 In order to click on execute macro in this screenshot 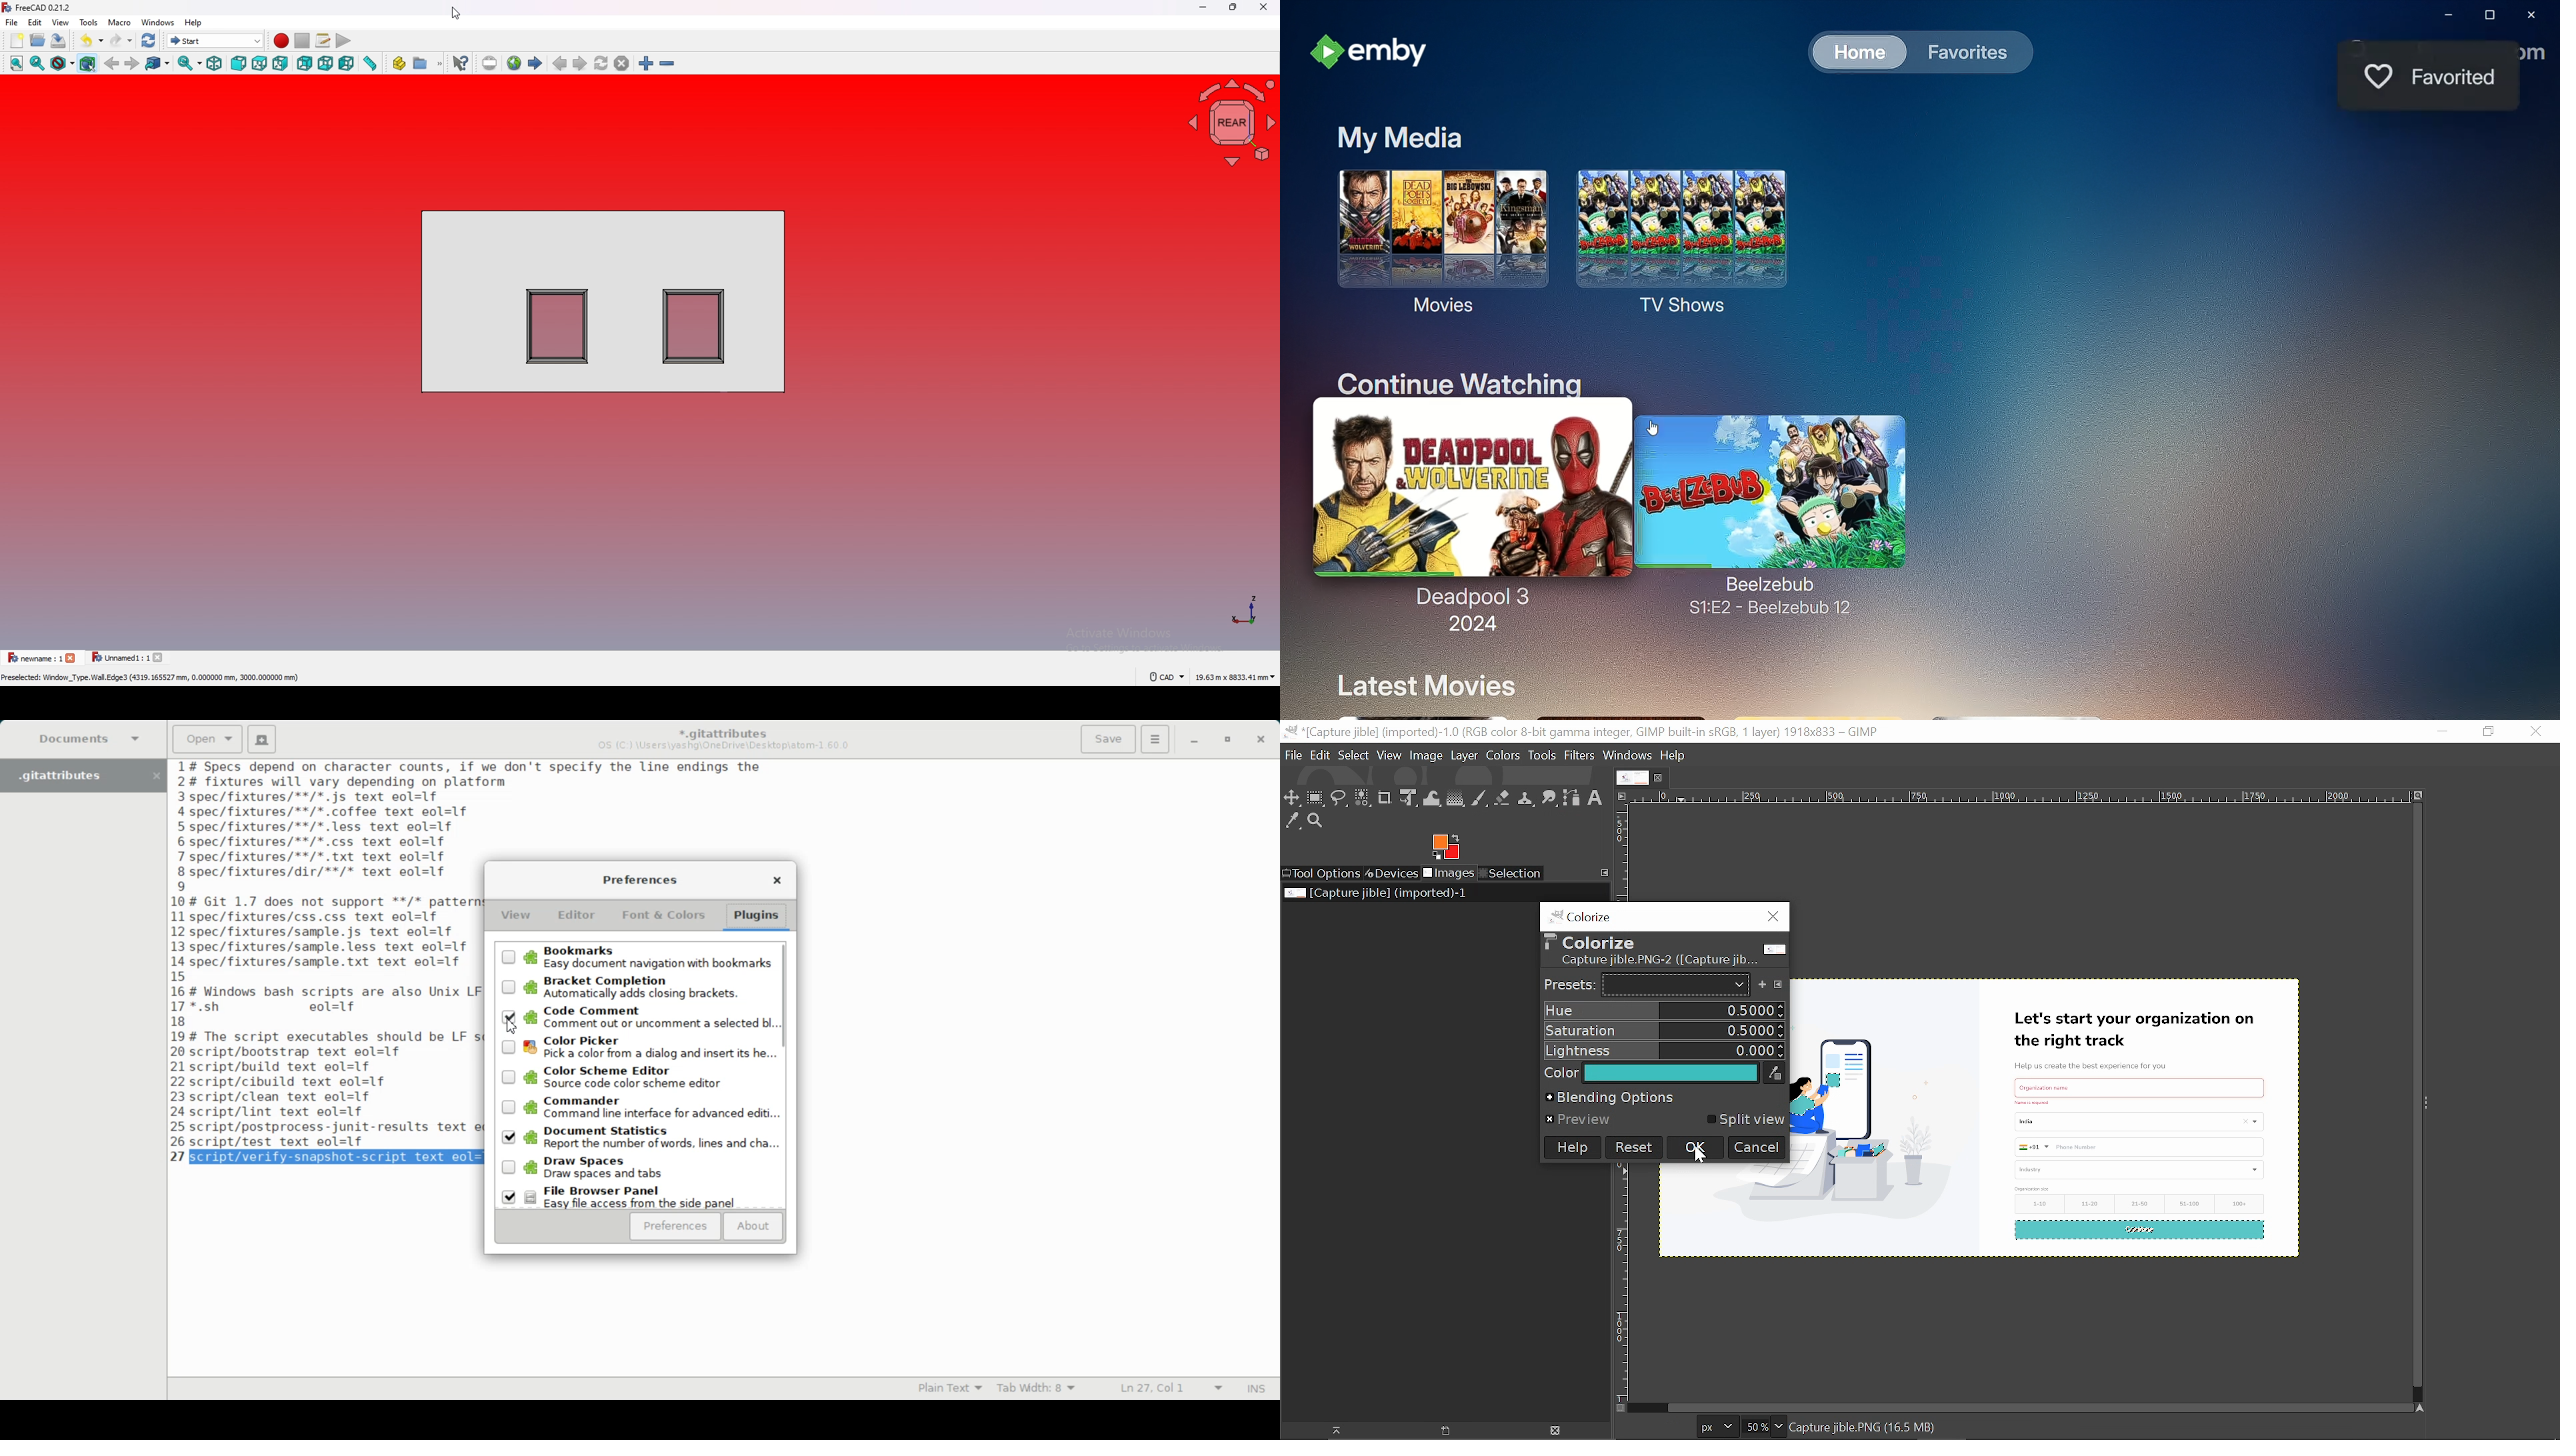, I will do `click(343, 41)`.